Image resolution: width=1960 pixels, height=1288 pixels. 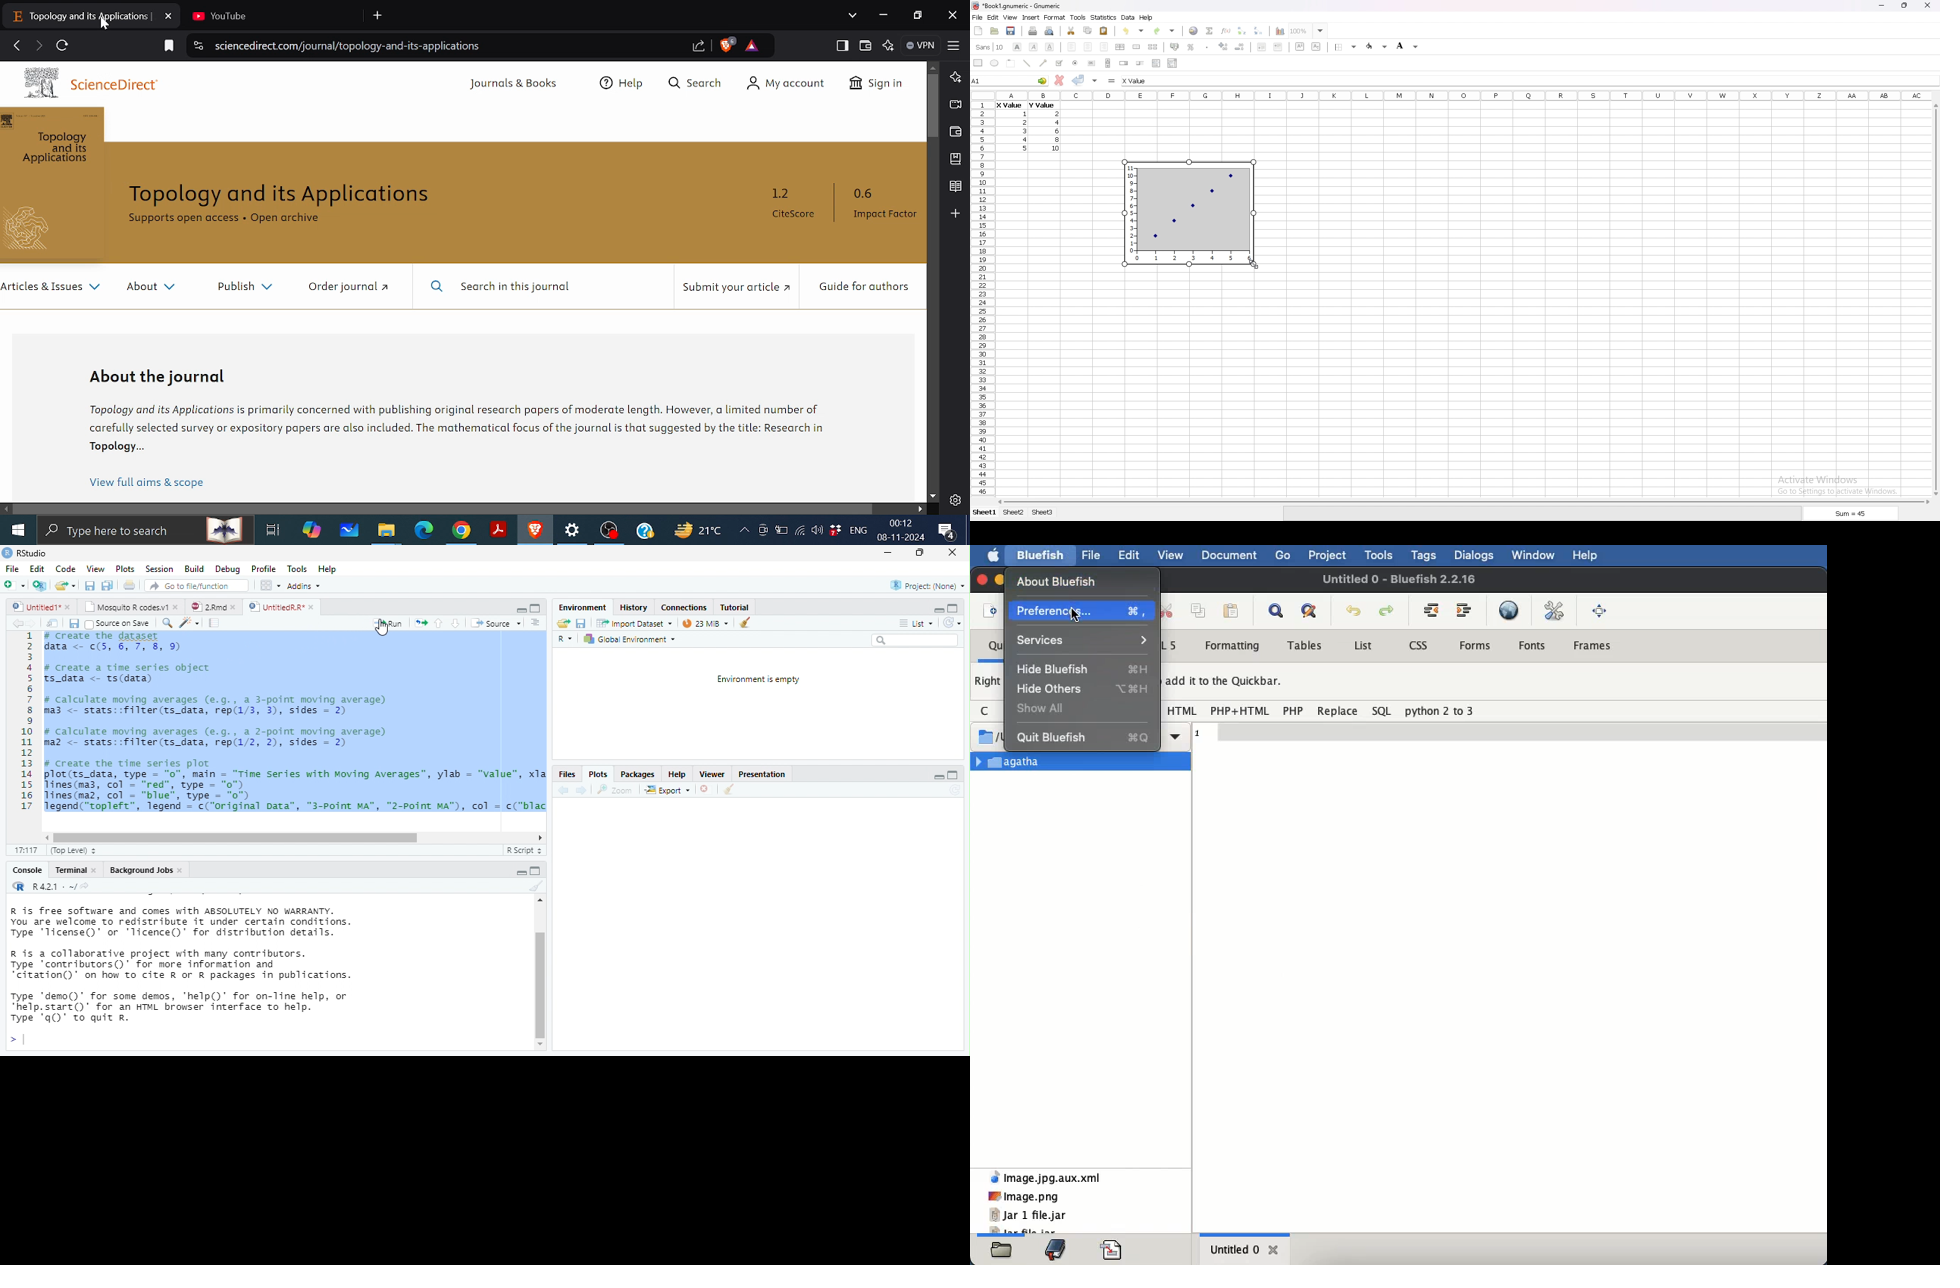 What do you see at coordinates (165, 623) in the screenshot?
I see `search` at bounding box center [165, 623].